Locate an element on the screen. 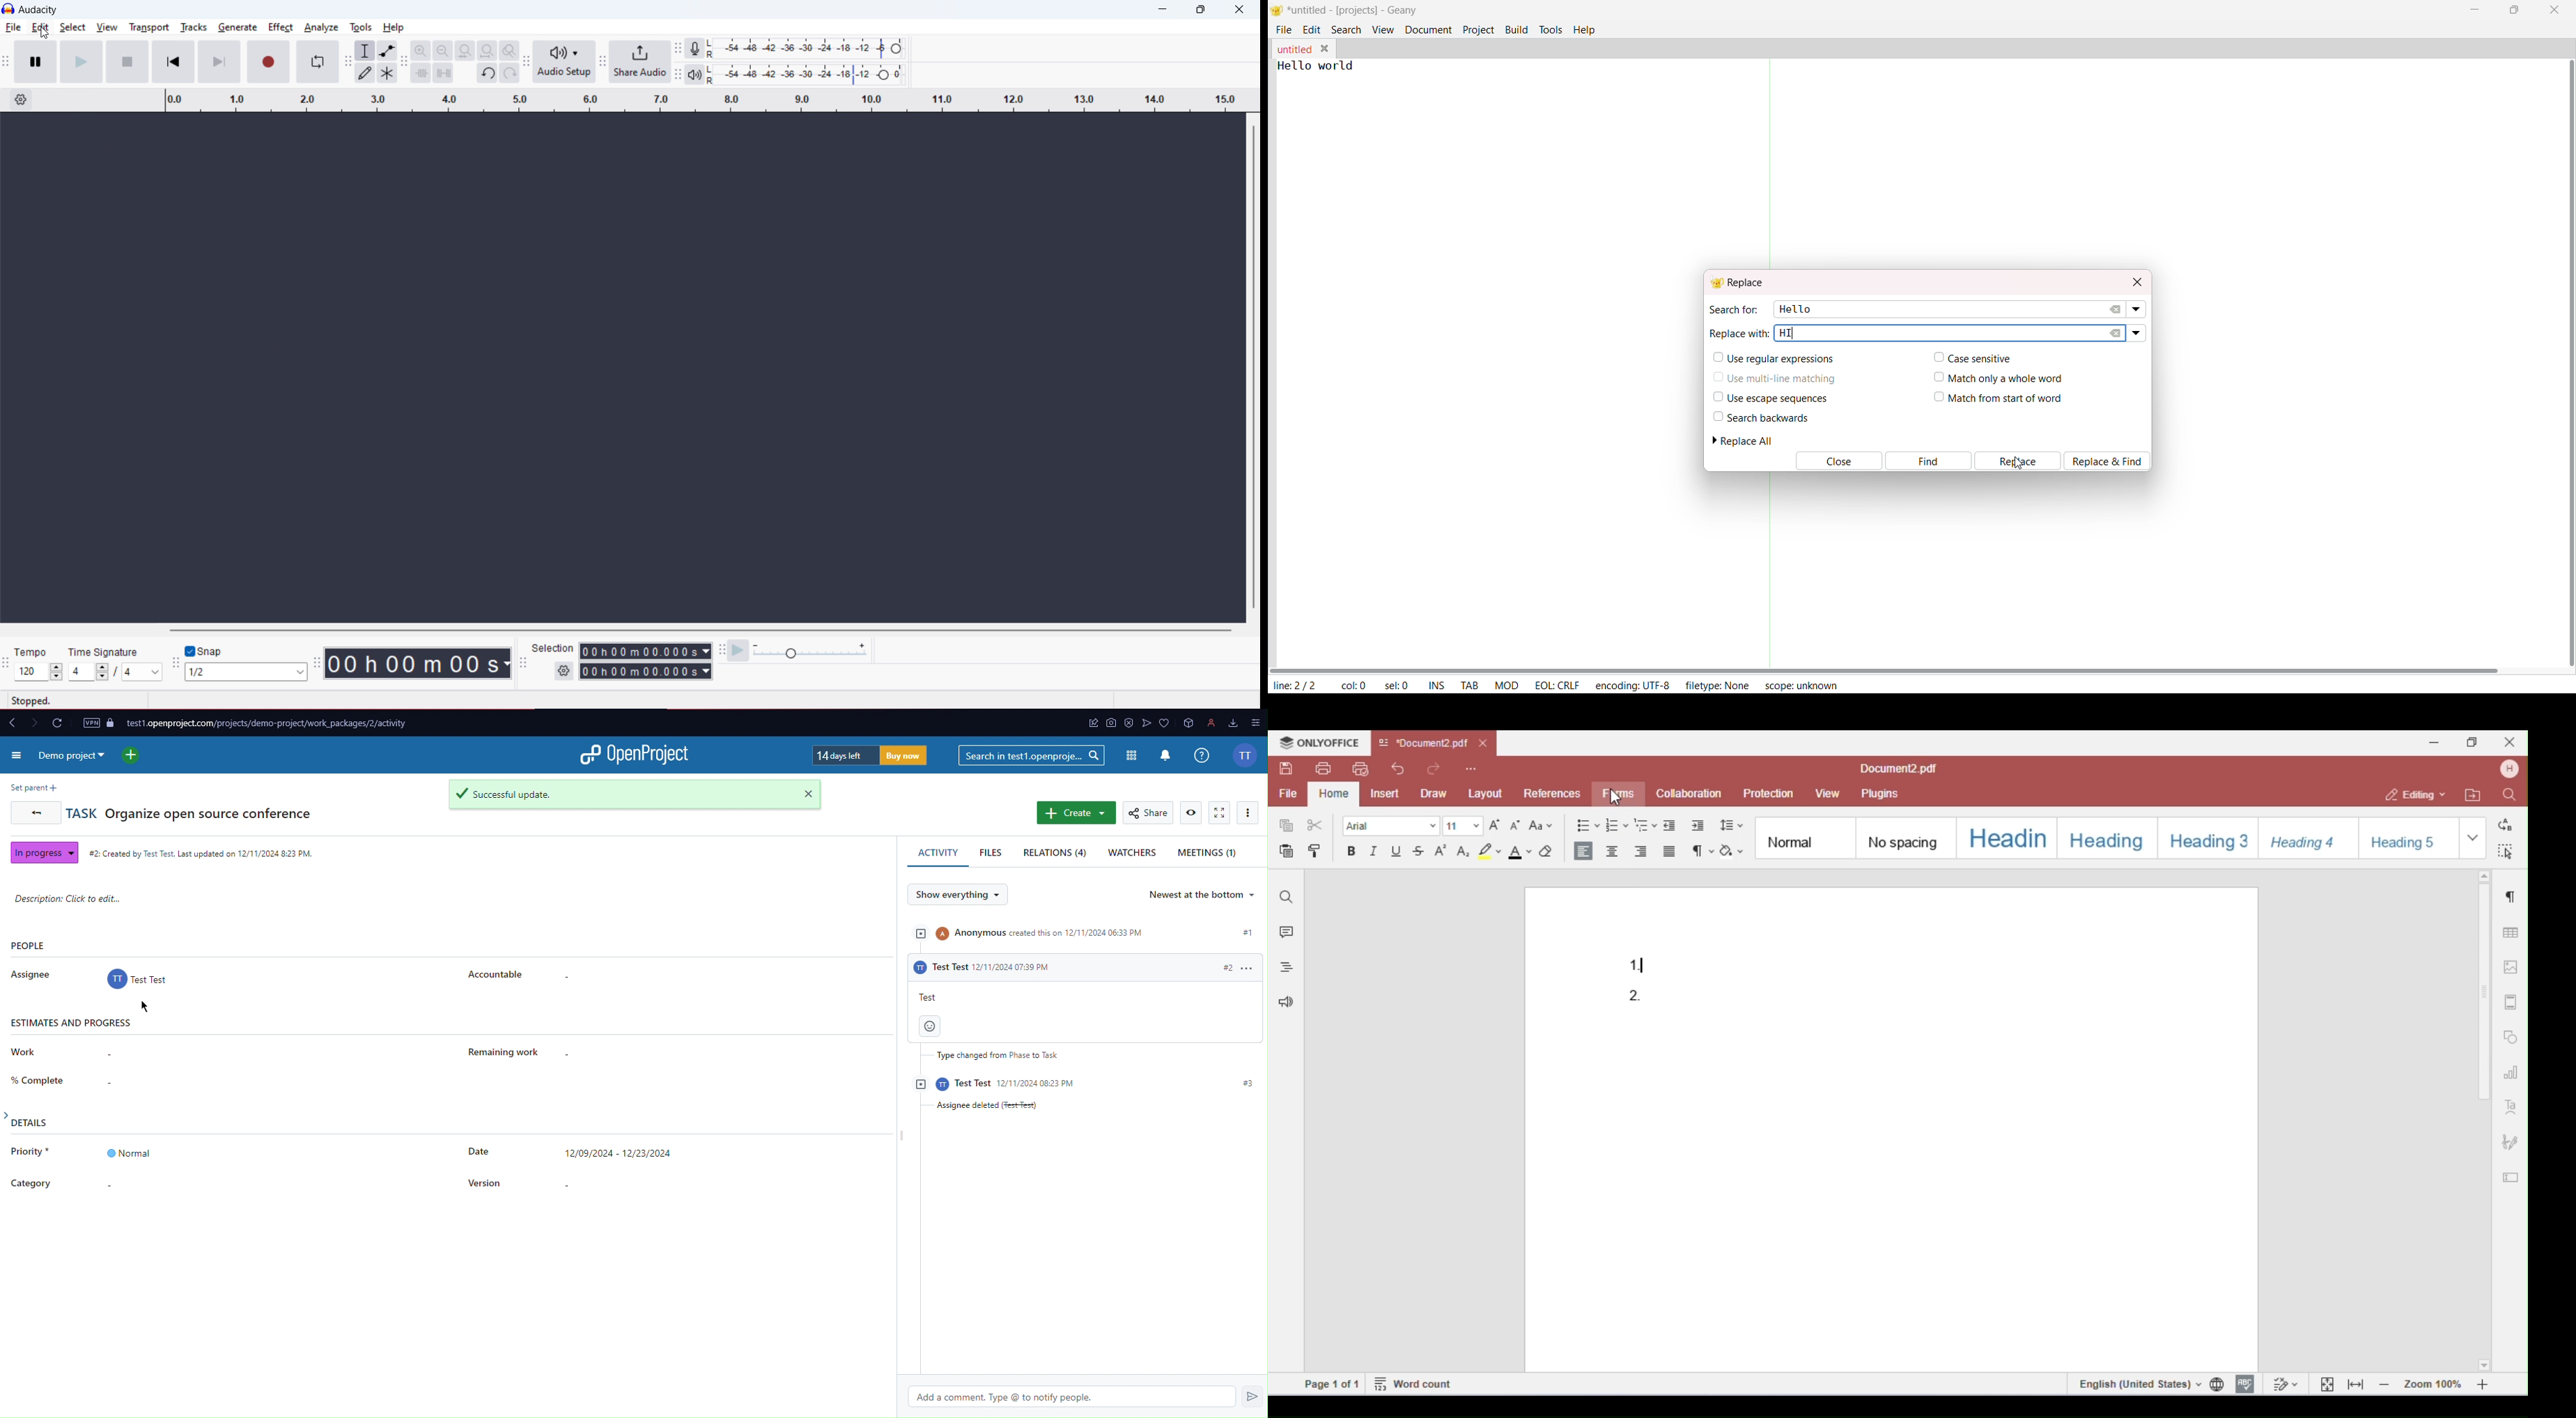 This screenshot has width=2576, height=1428. snapping toolabr is located at coordinates (175, 663).